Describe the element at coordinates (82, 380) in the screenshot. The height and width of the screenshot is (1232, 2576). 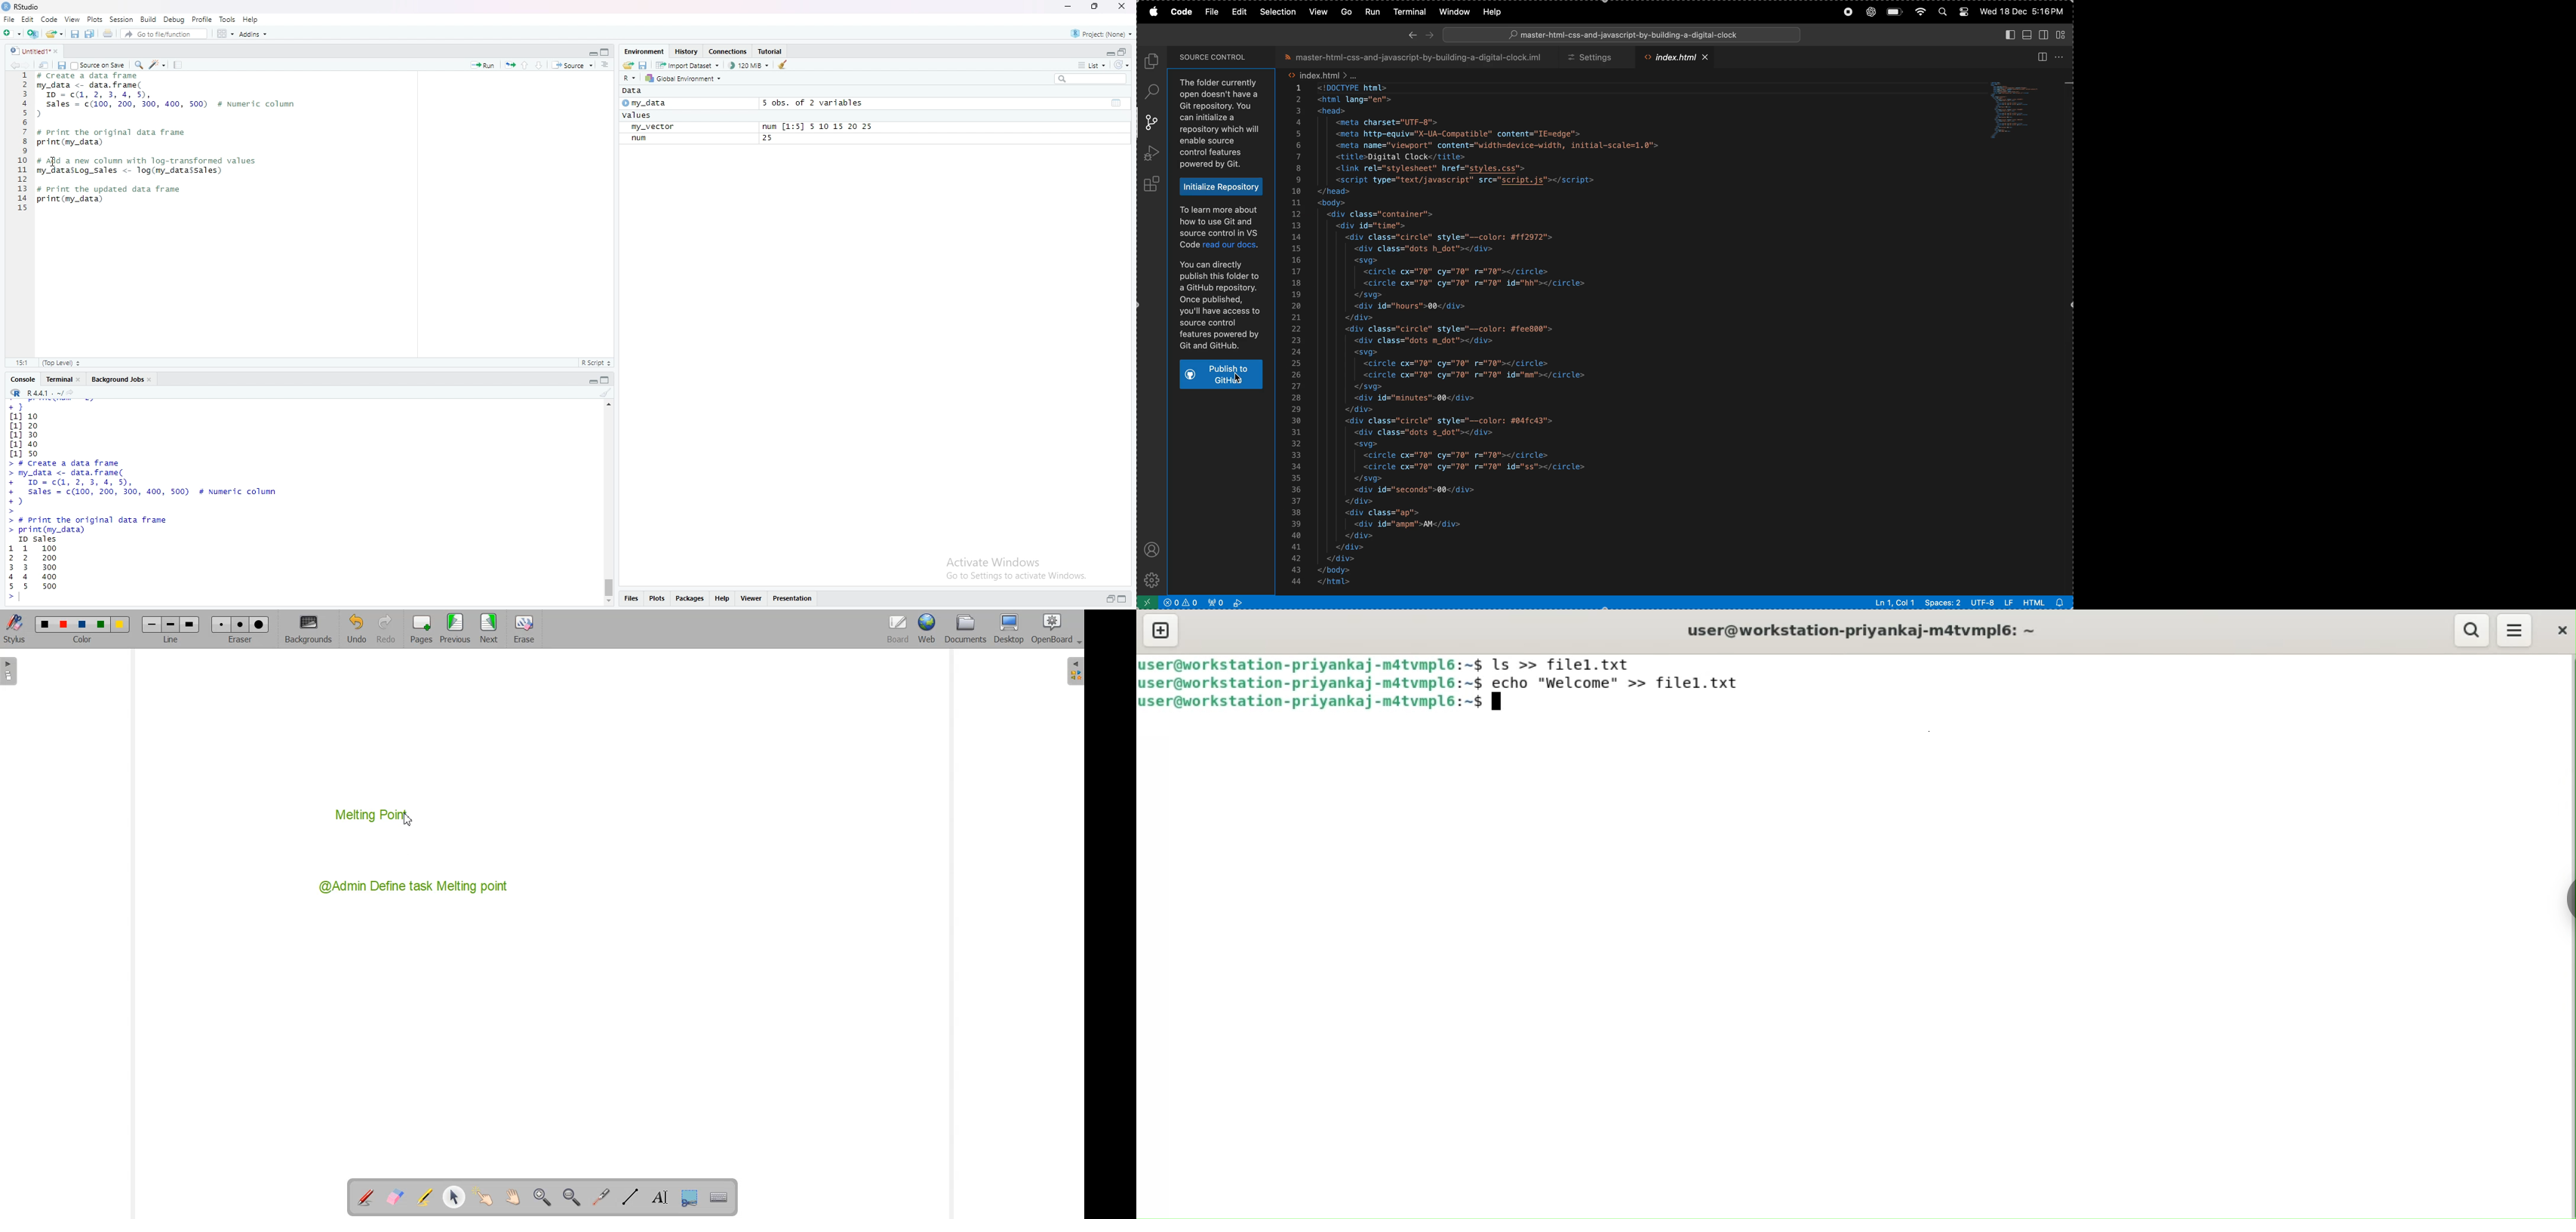
I see `close` at that location.